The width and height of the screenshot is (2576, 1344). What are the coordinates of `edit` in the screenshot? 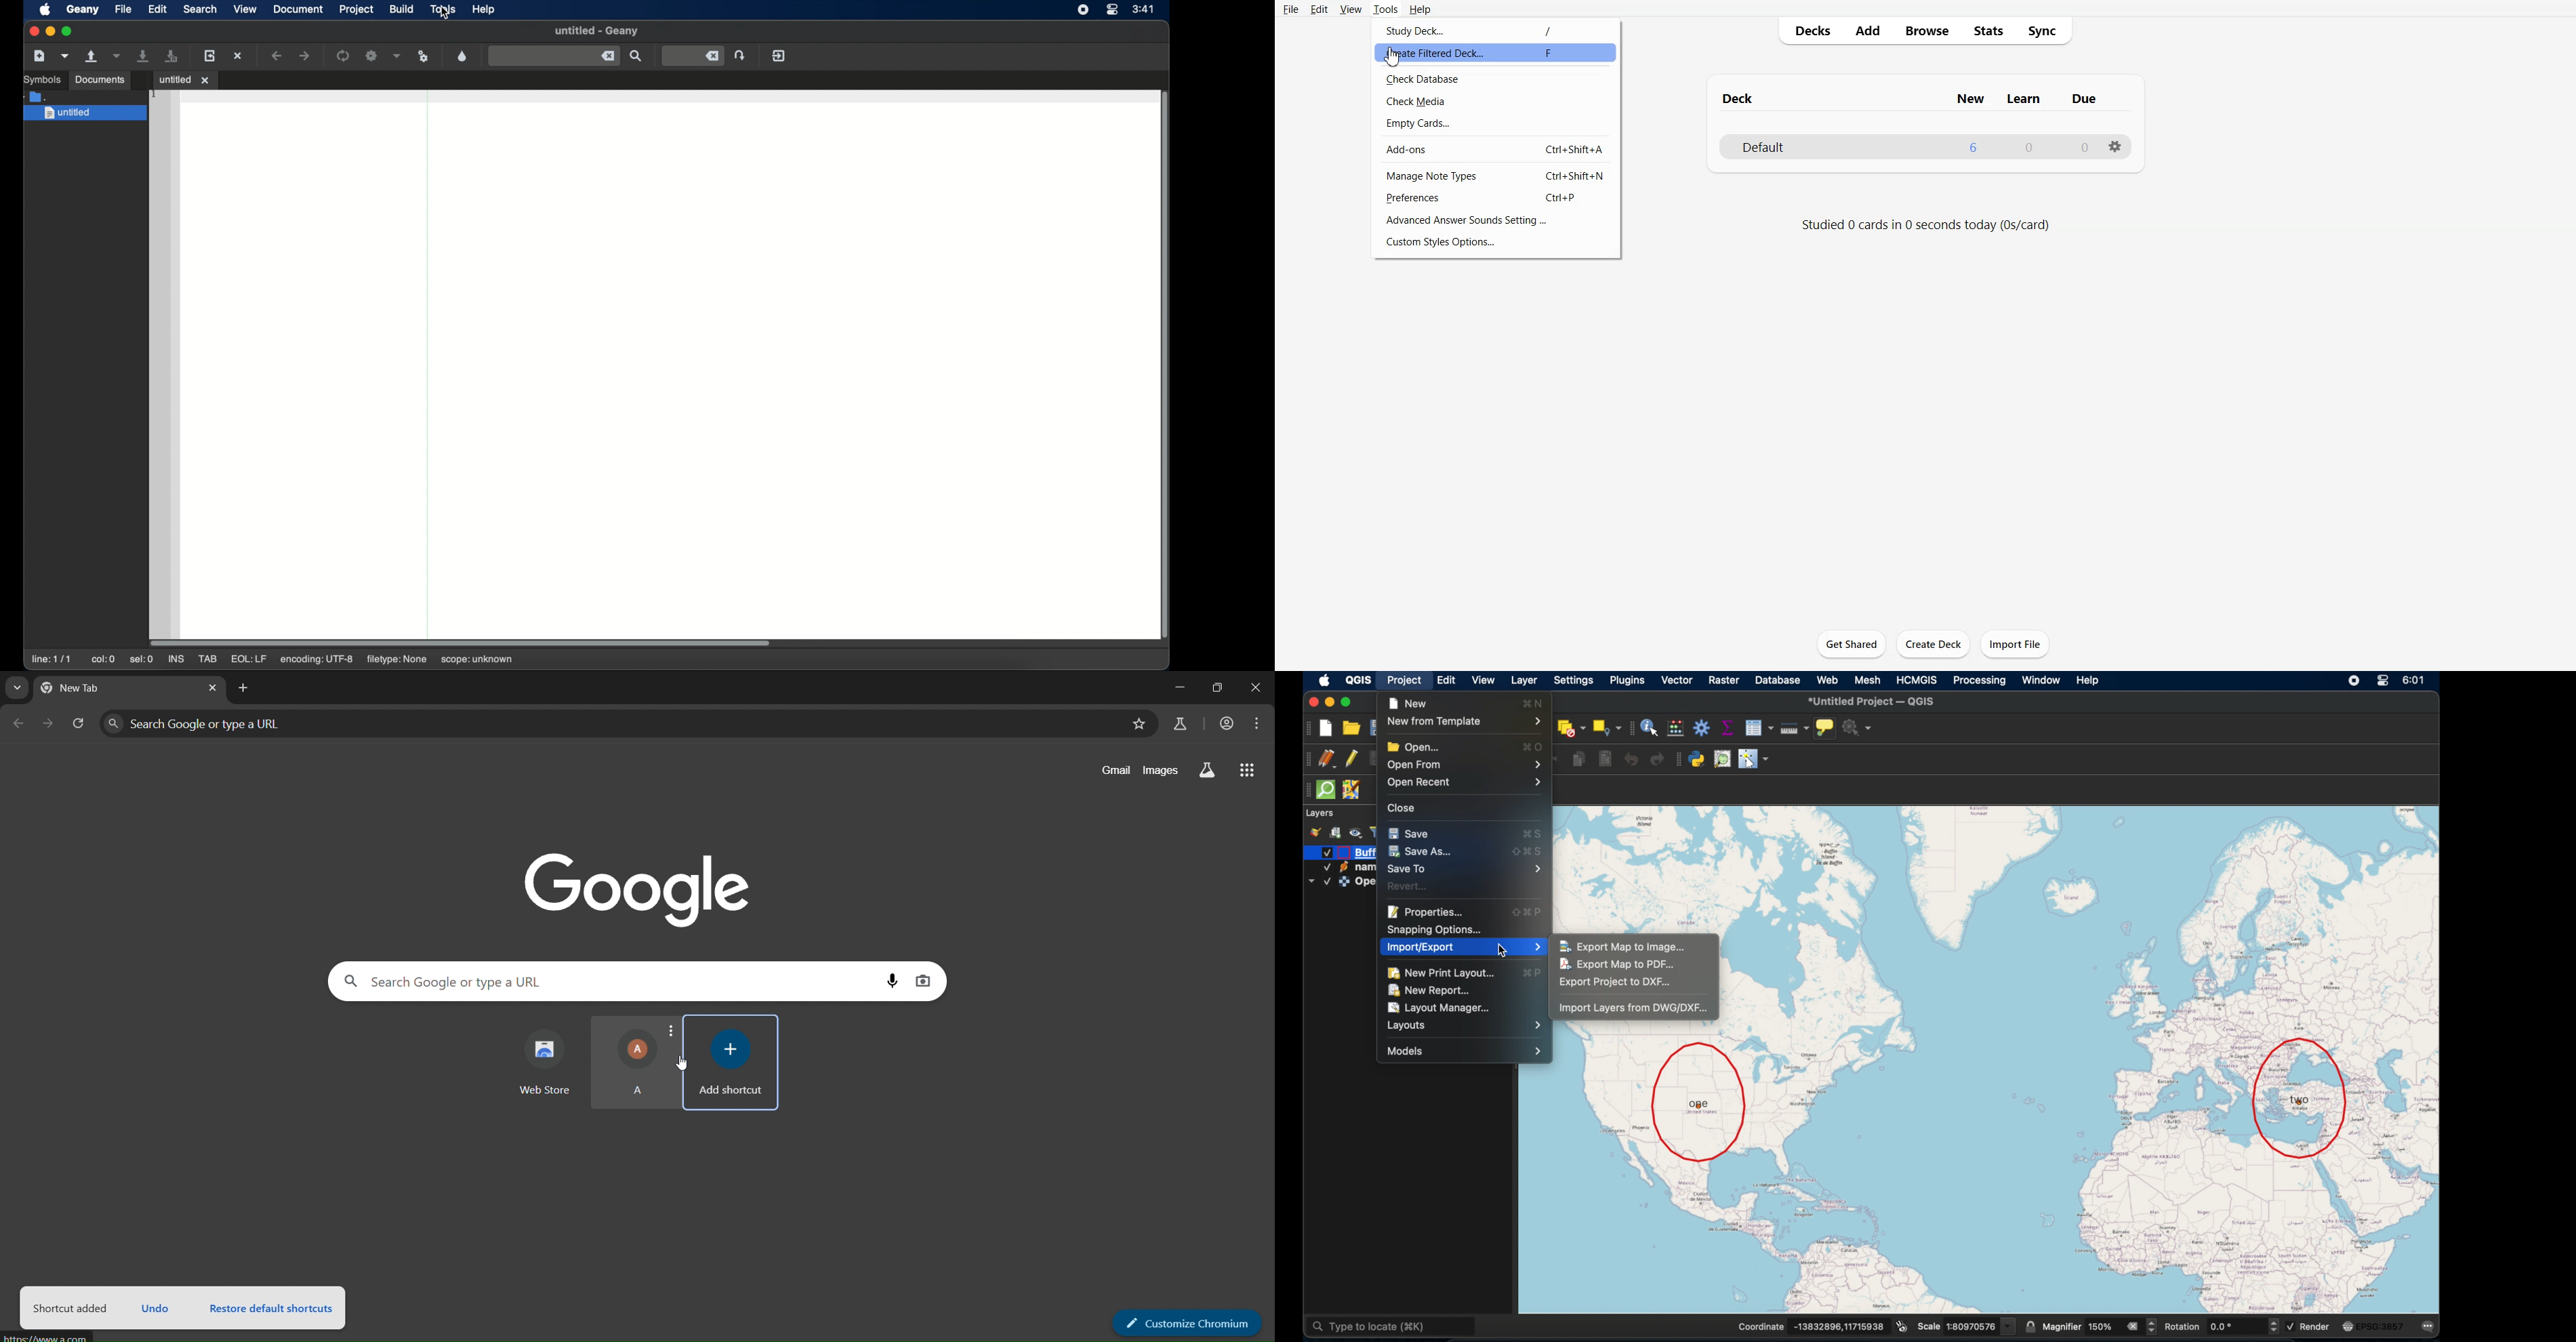 It's located at (1447, 680).